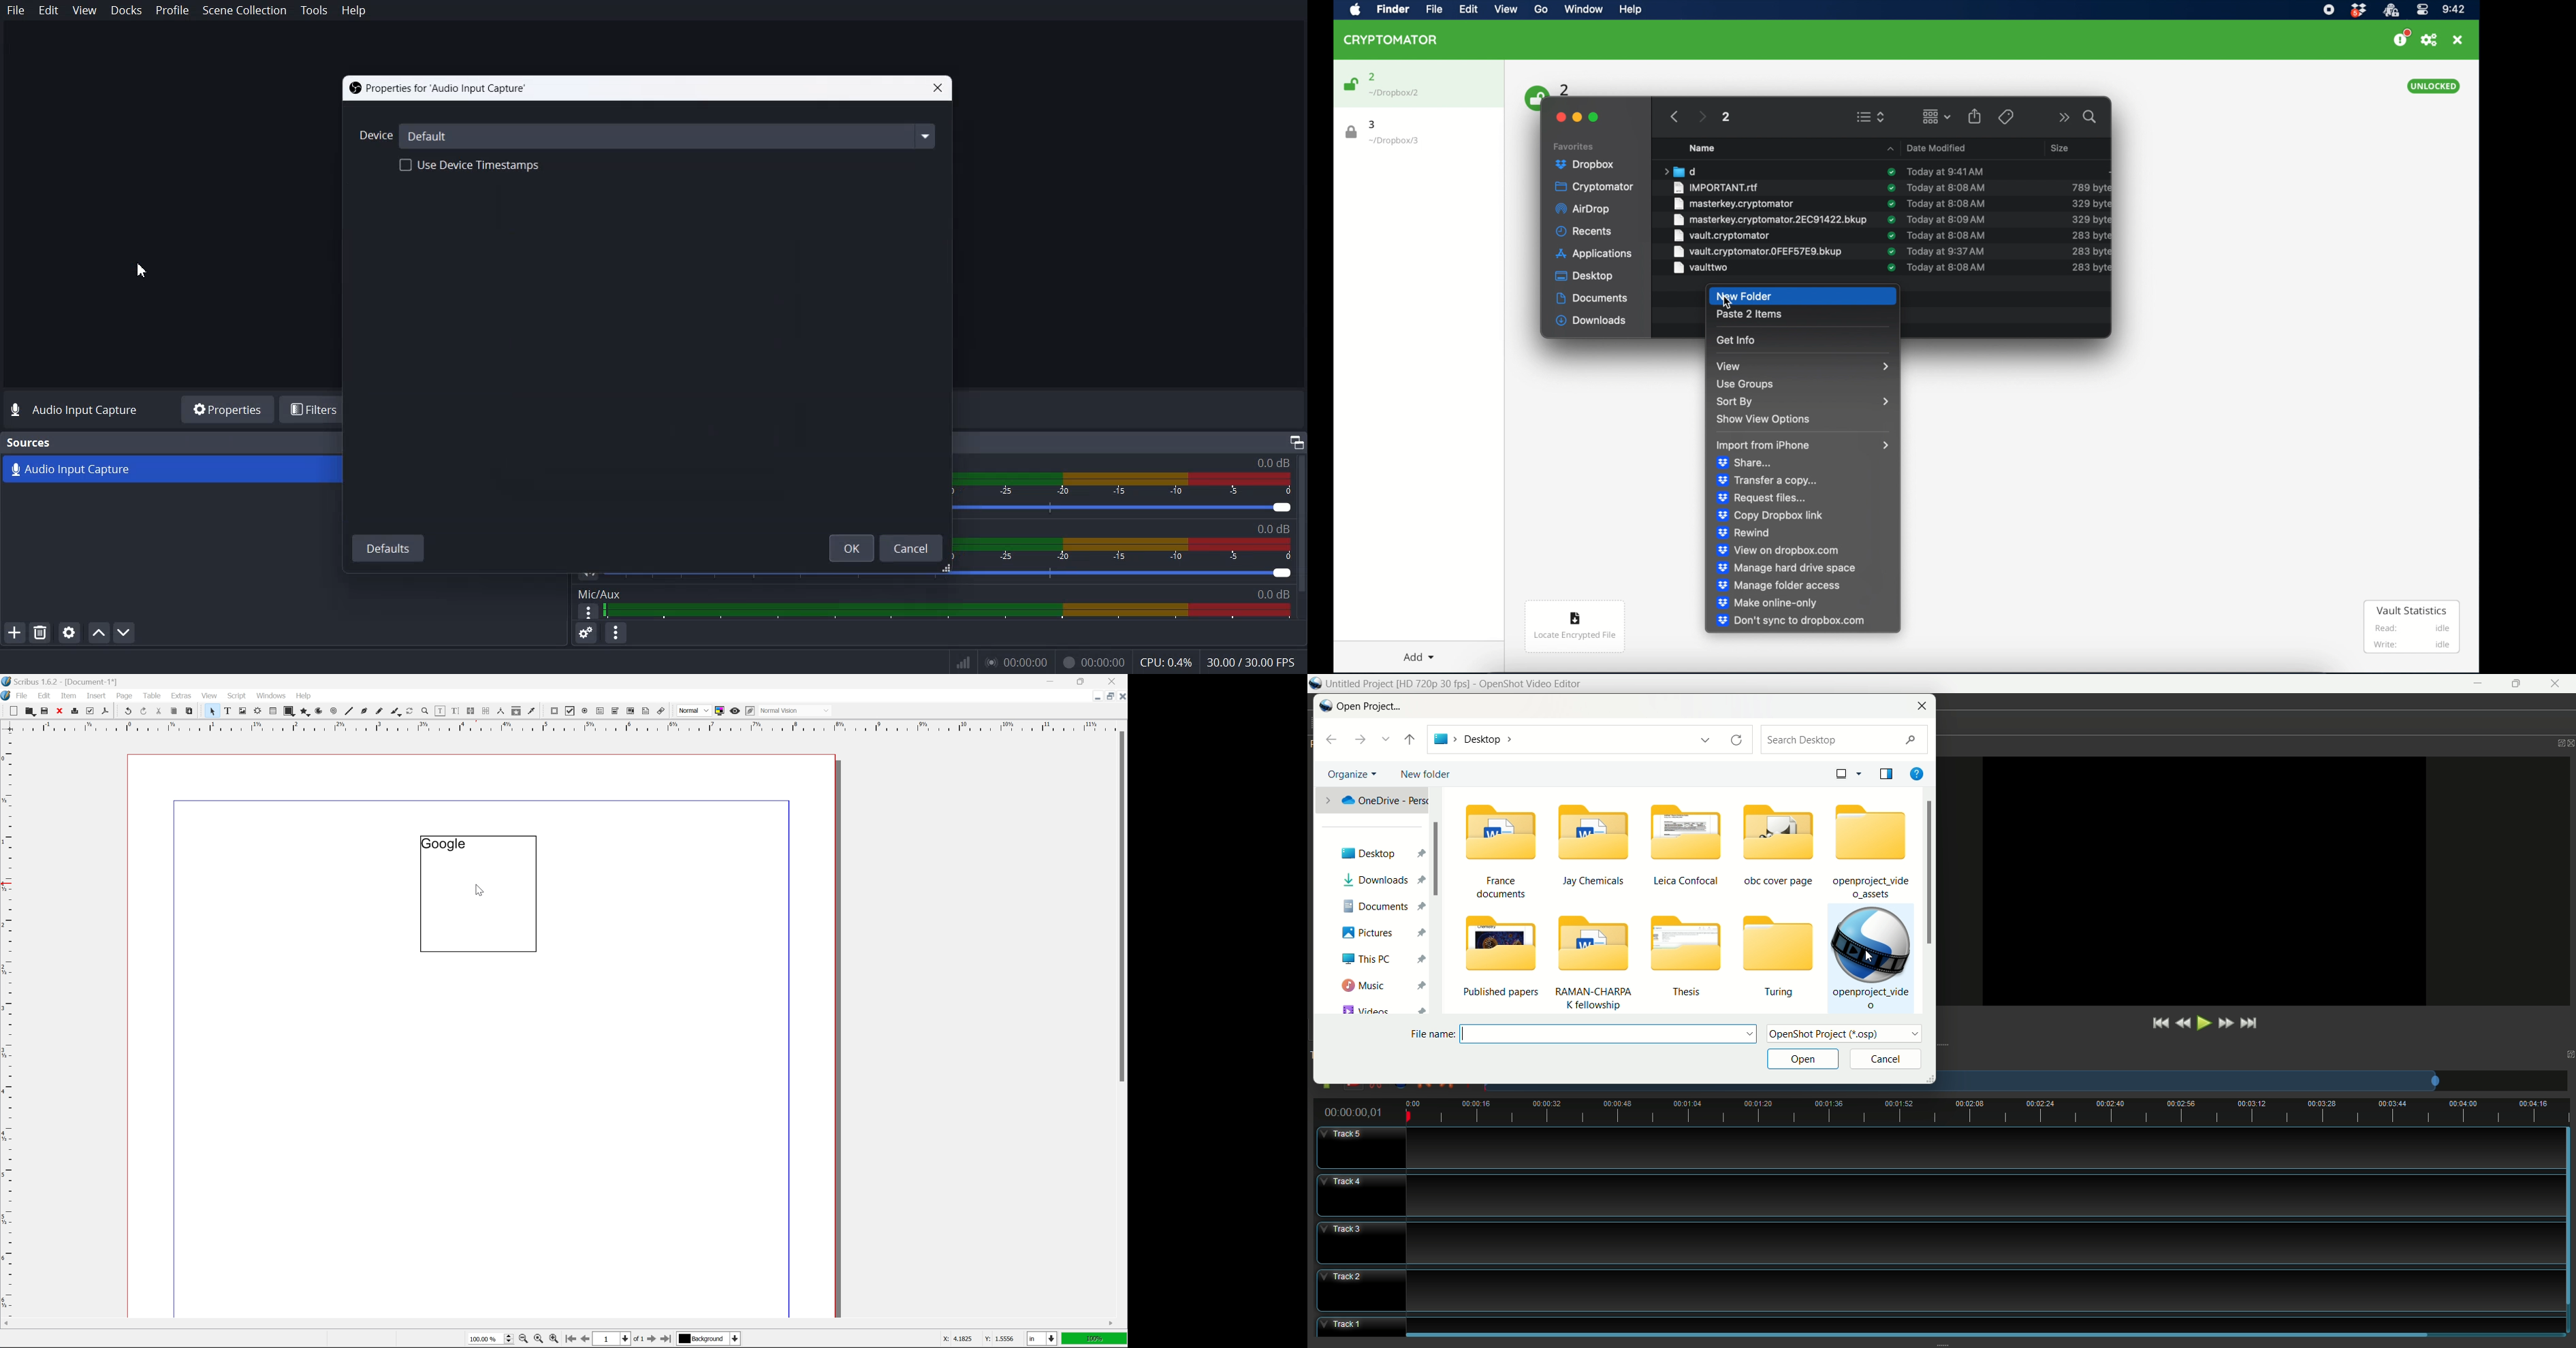 The image size is (2576, 1372). I want to click on Tools, so click(315, 11).